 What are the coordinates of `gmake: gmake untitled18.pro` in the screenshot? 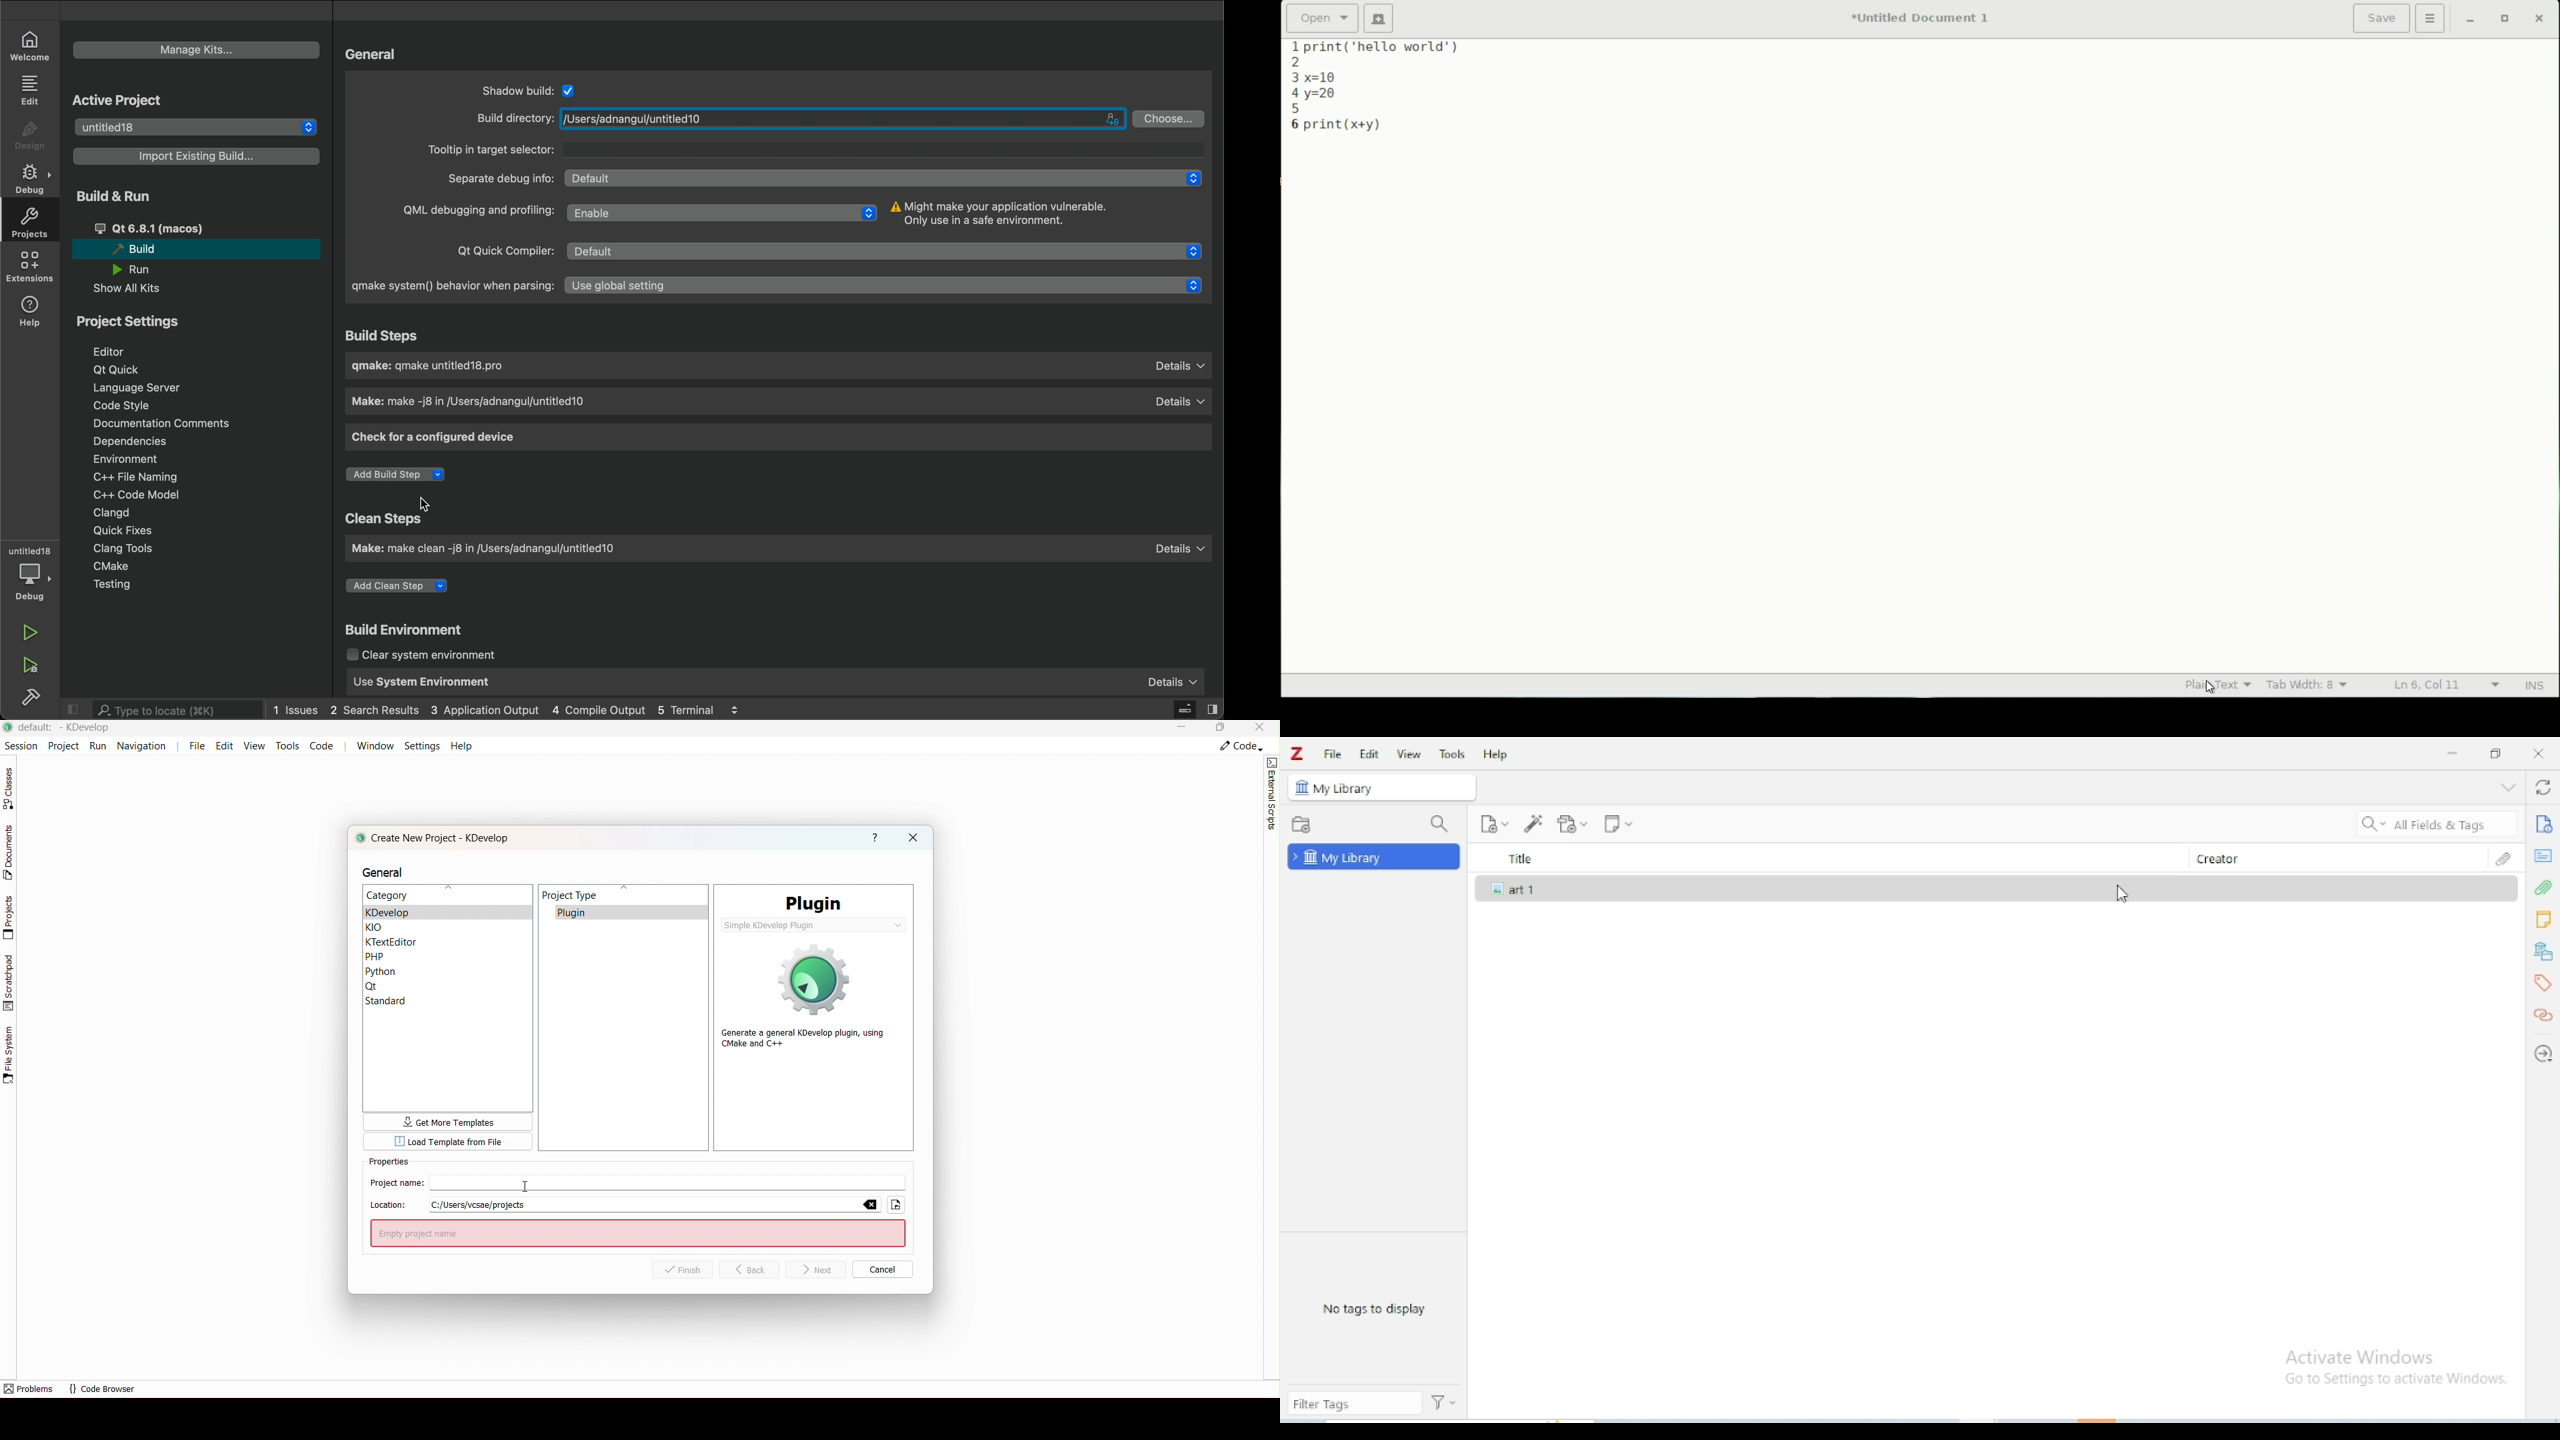 It's located at (433, 365).